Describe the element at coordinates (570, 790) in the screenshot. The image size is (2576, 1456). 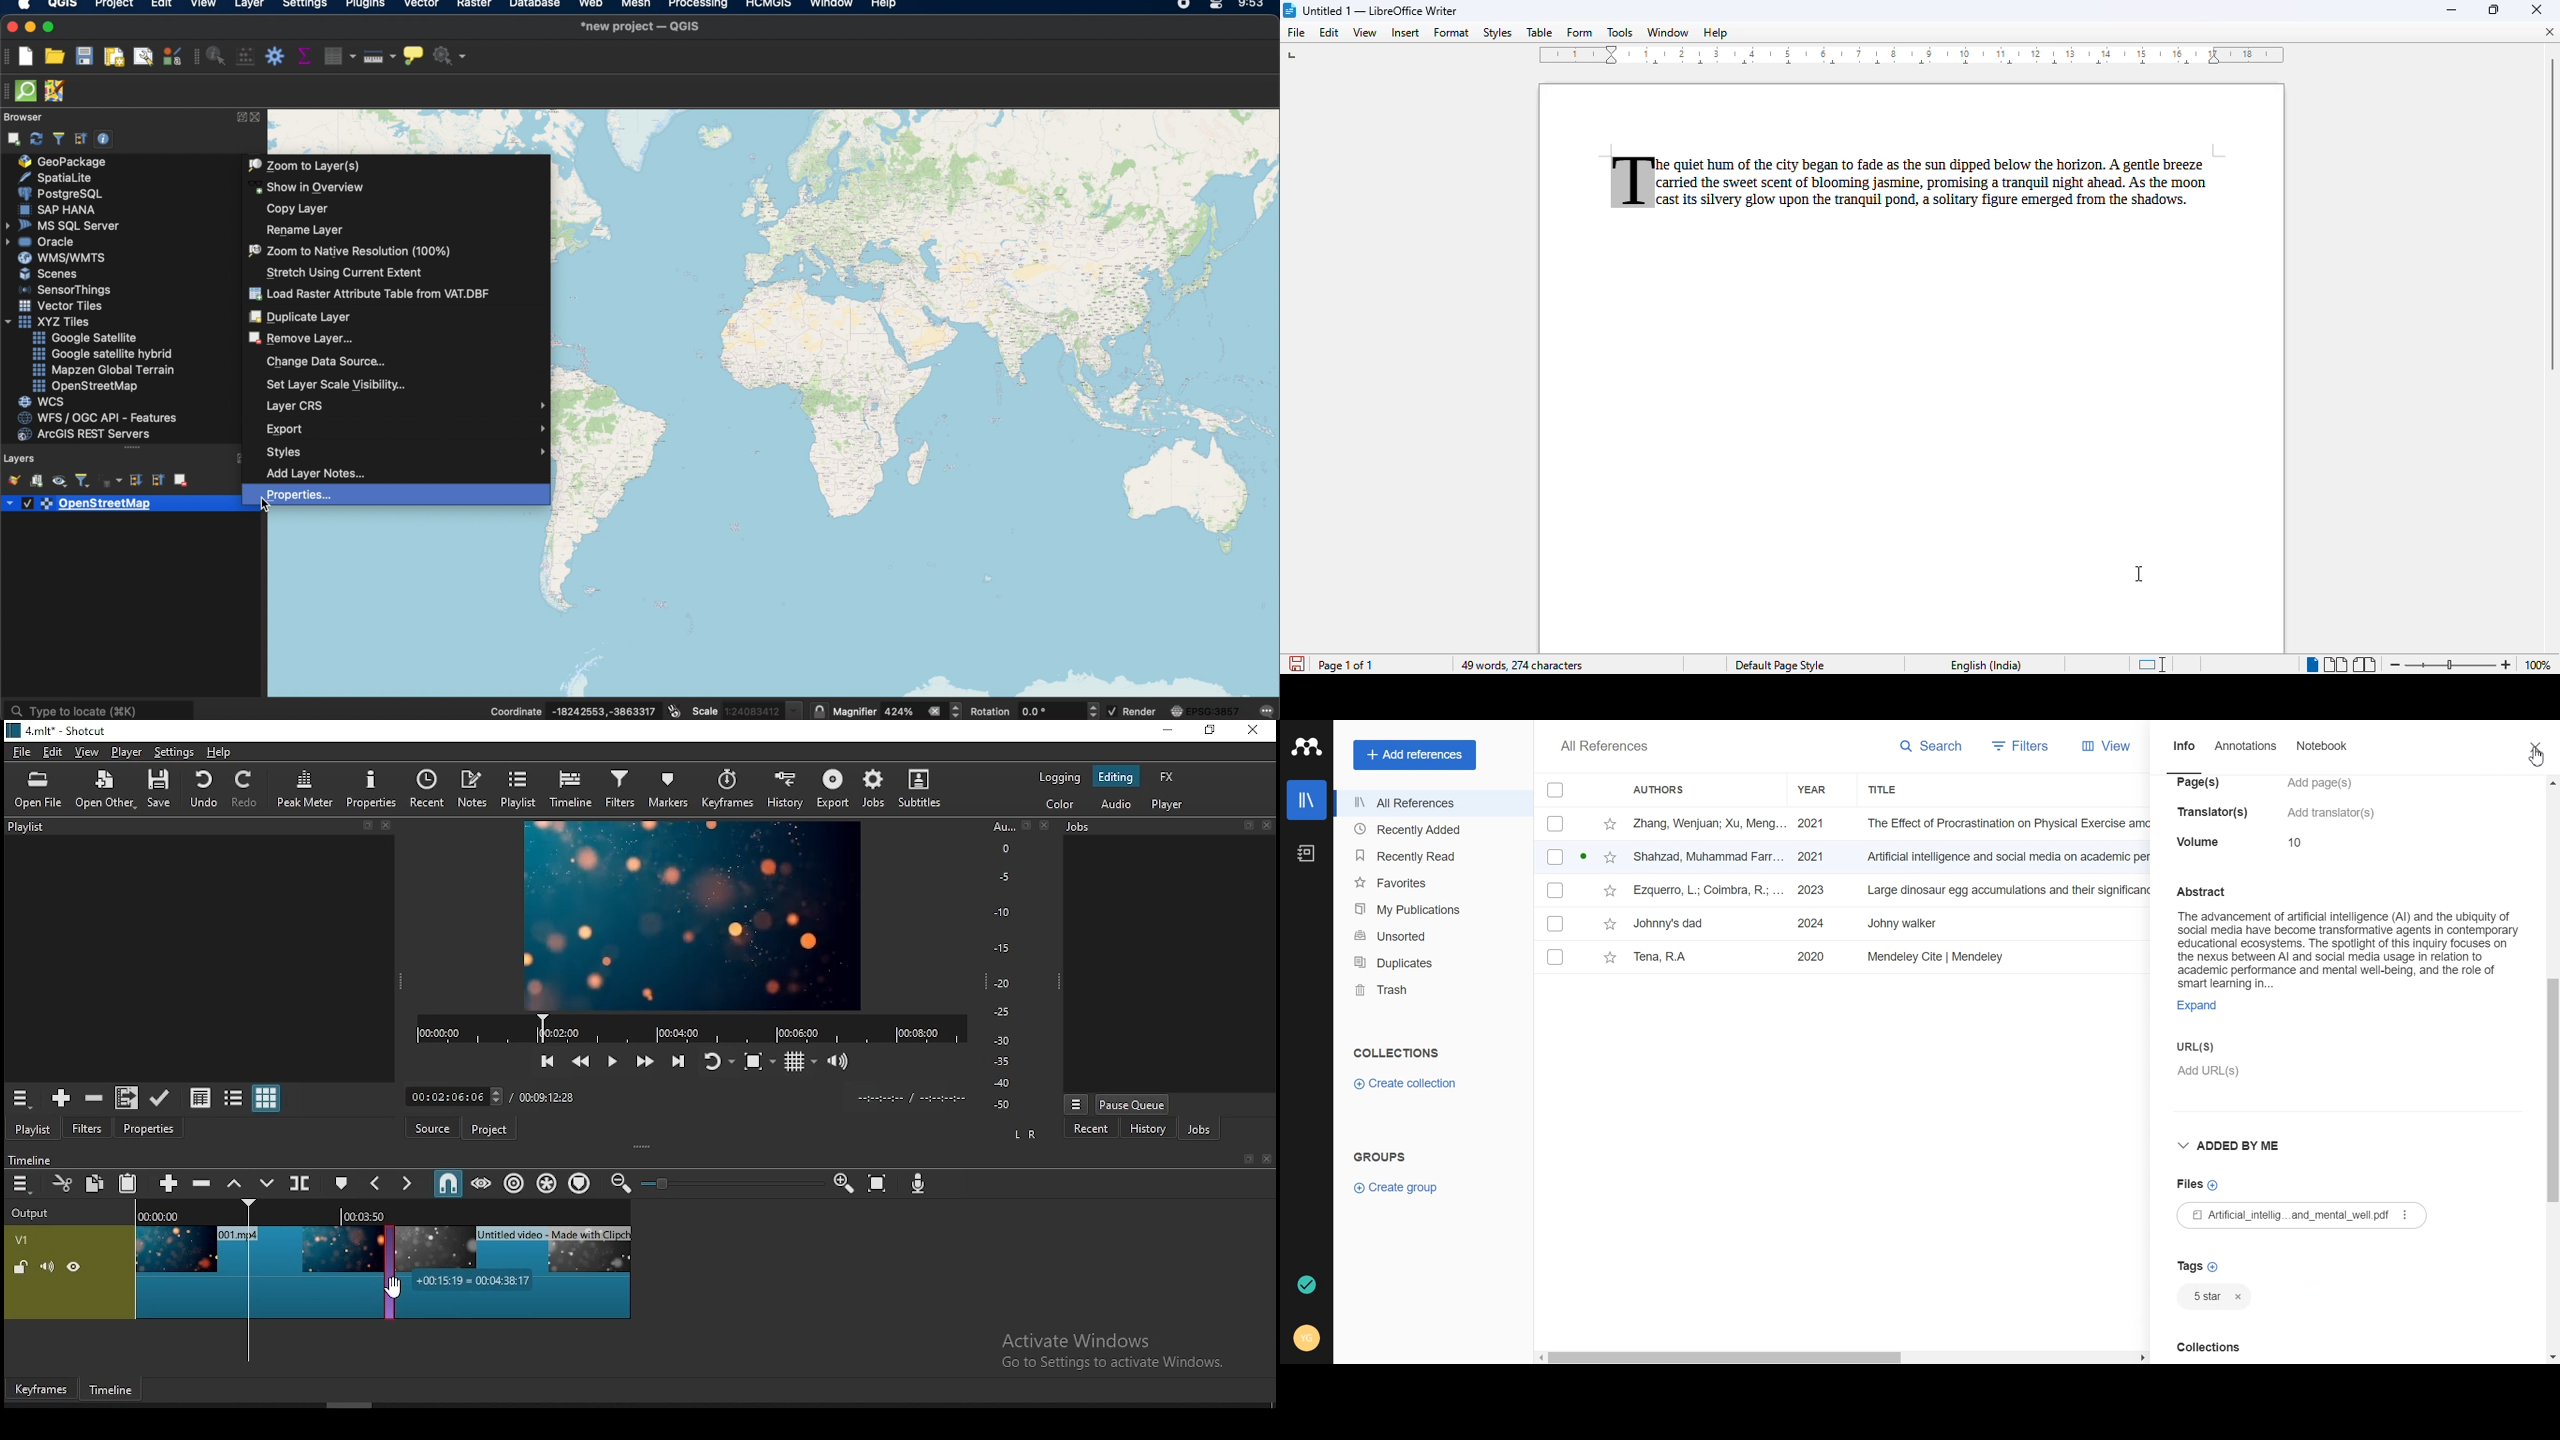
I see `timeline` at that location.